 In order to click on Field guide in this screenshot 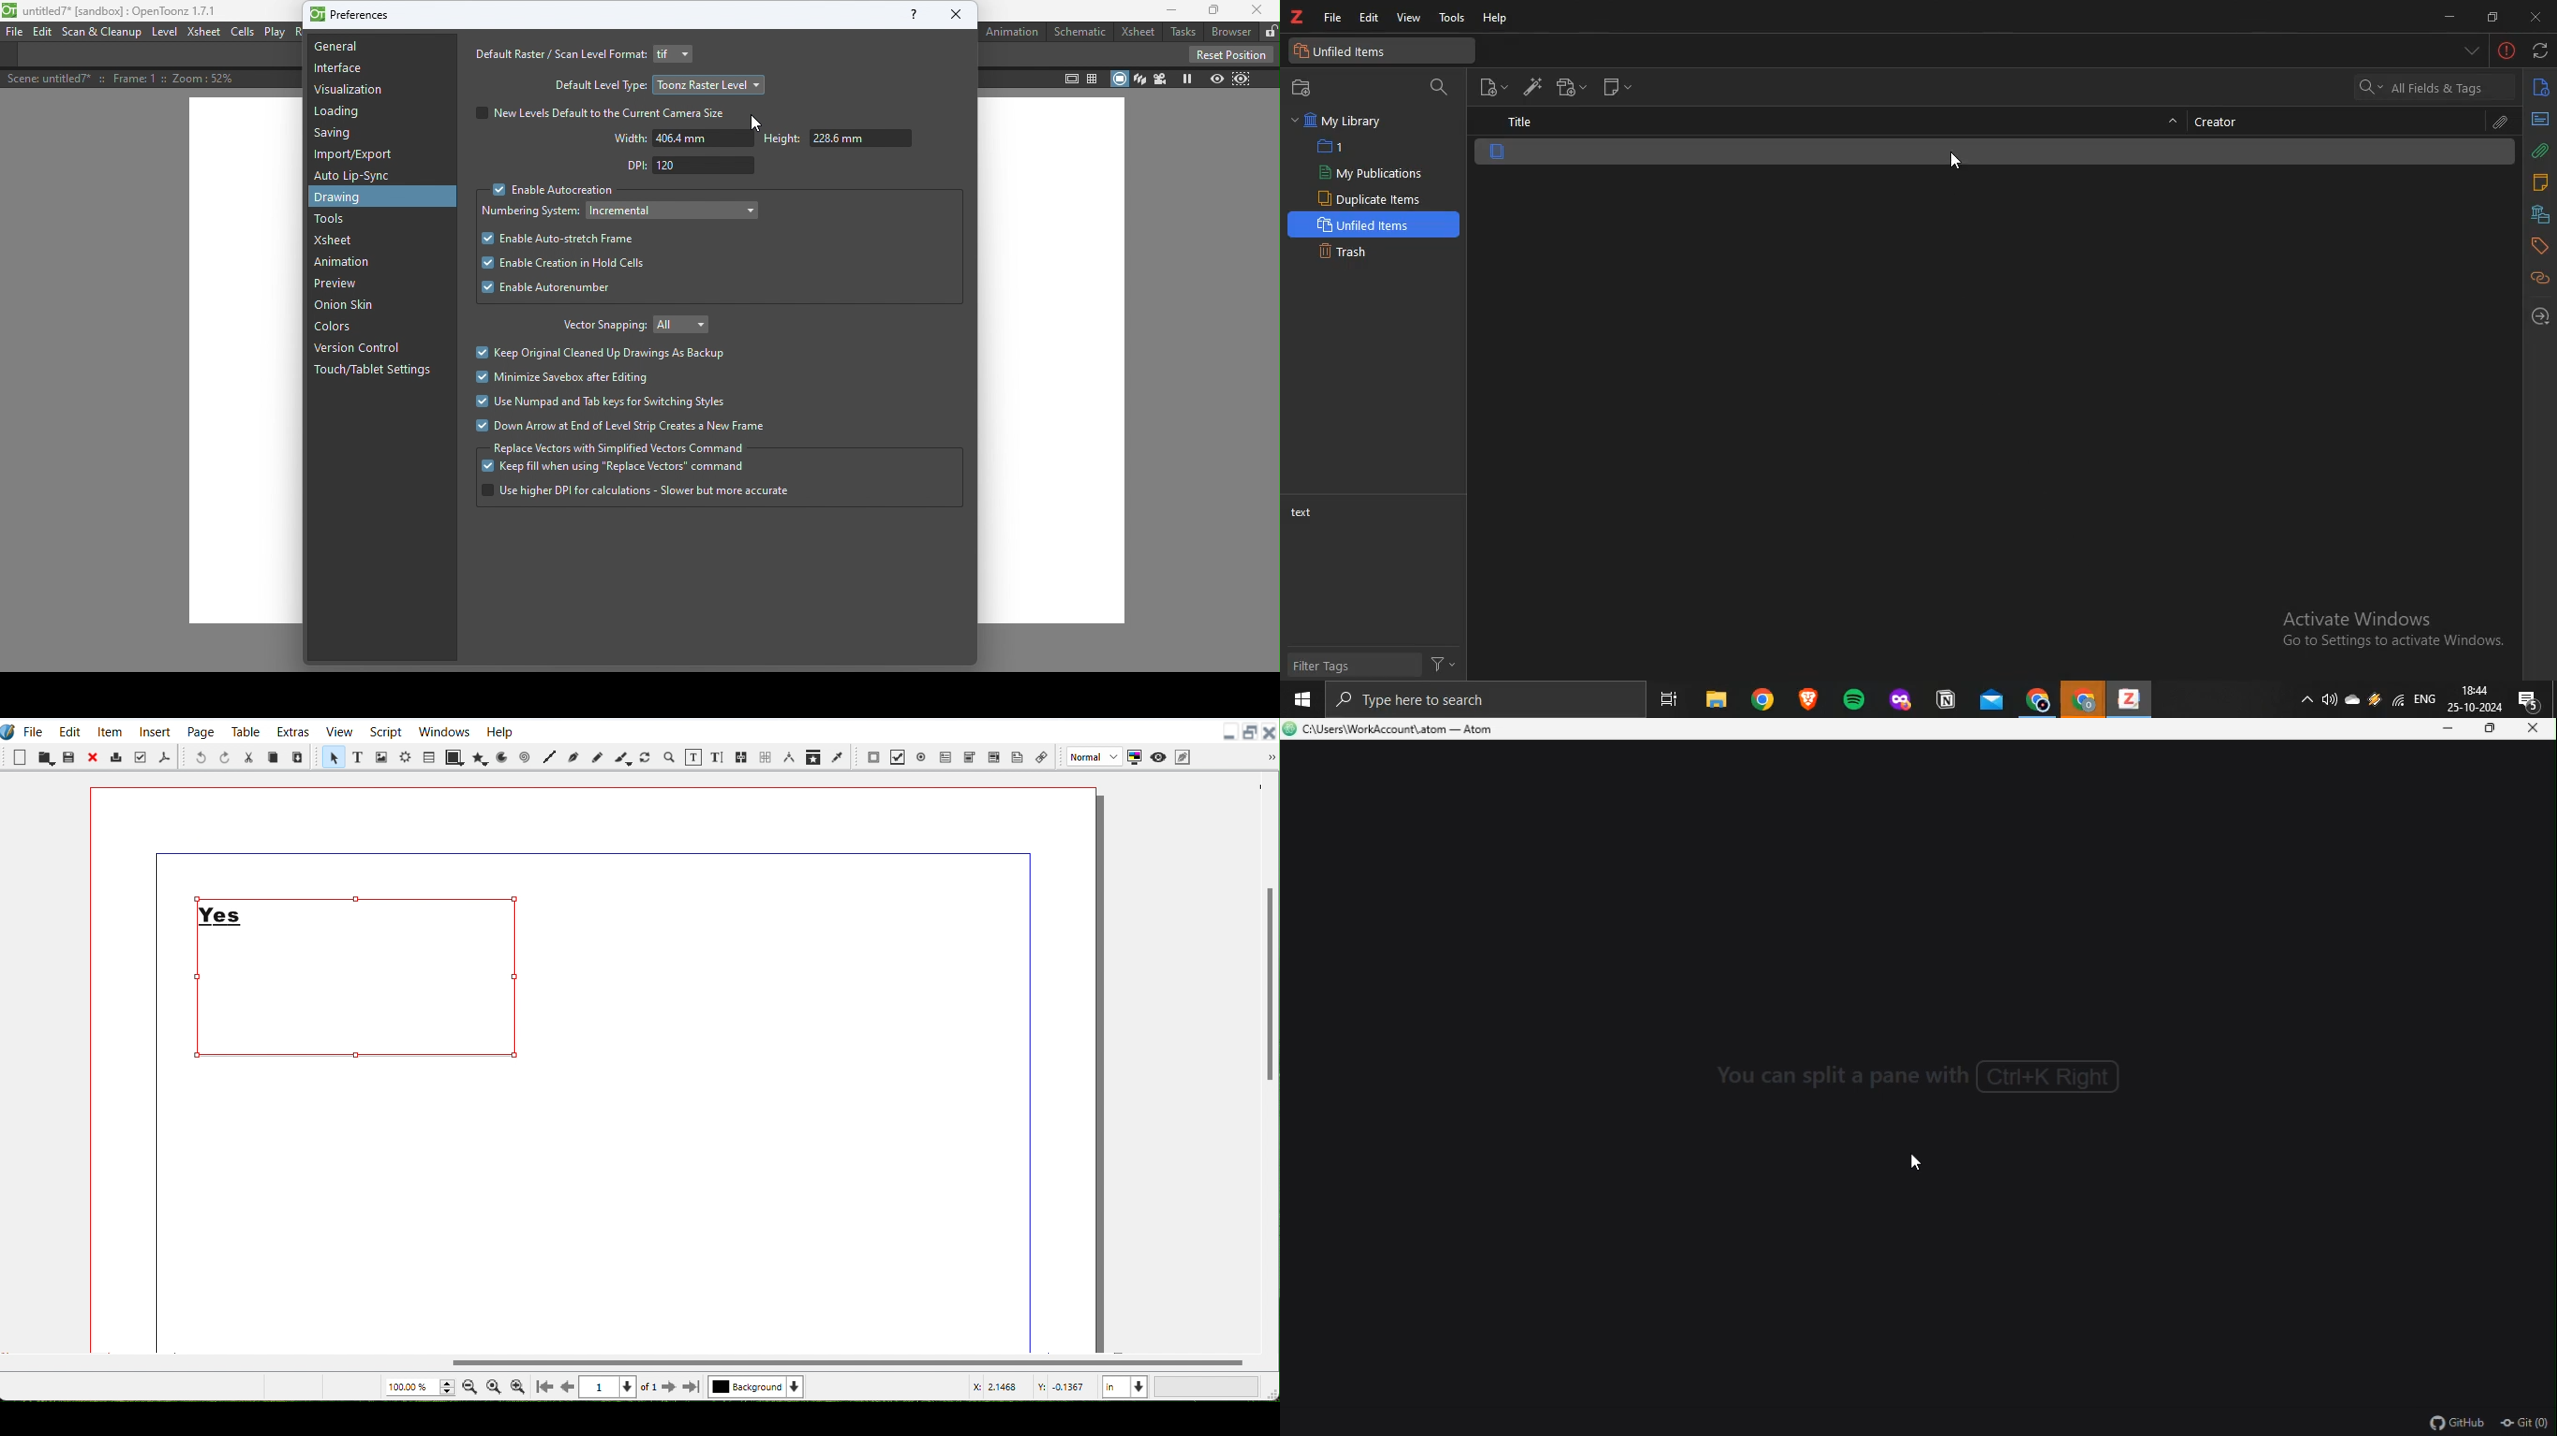, I will do `click(1094, 77)`.